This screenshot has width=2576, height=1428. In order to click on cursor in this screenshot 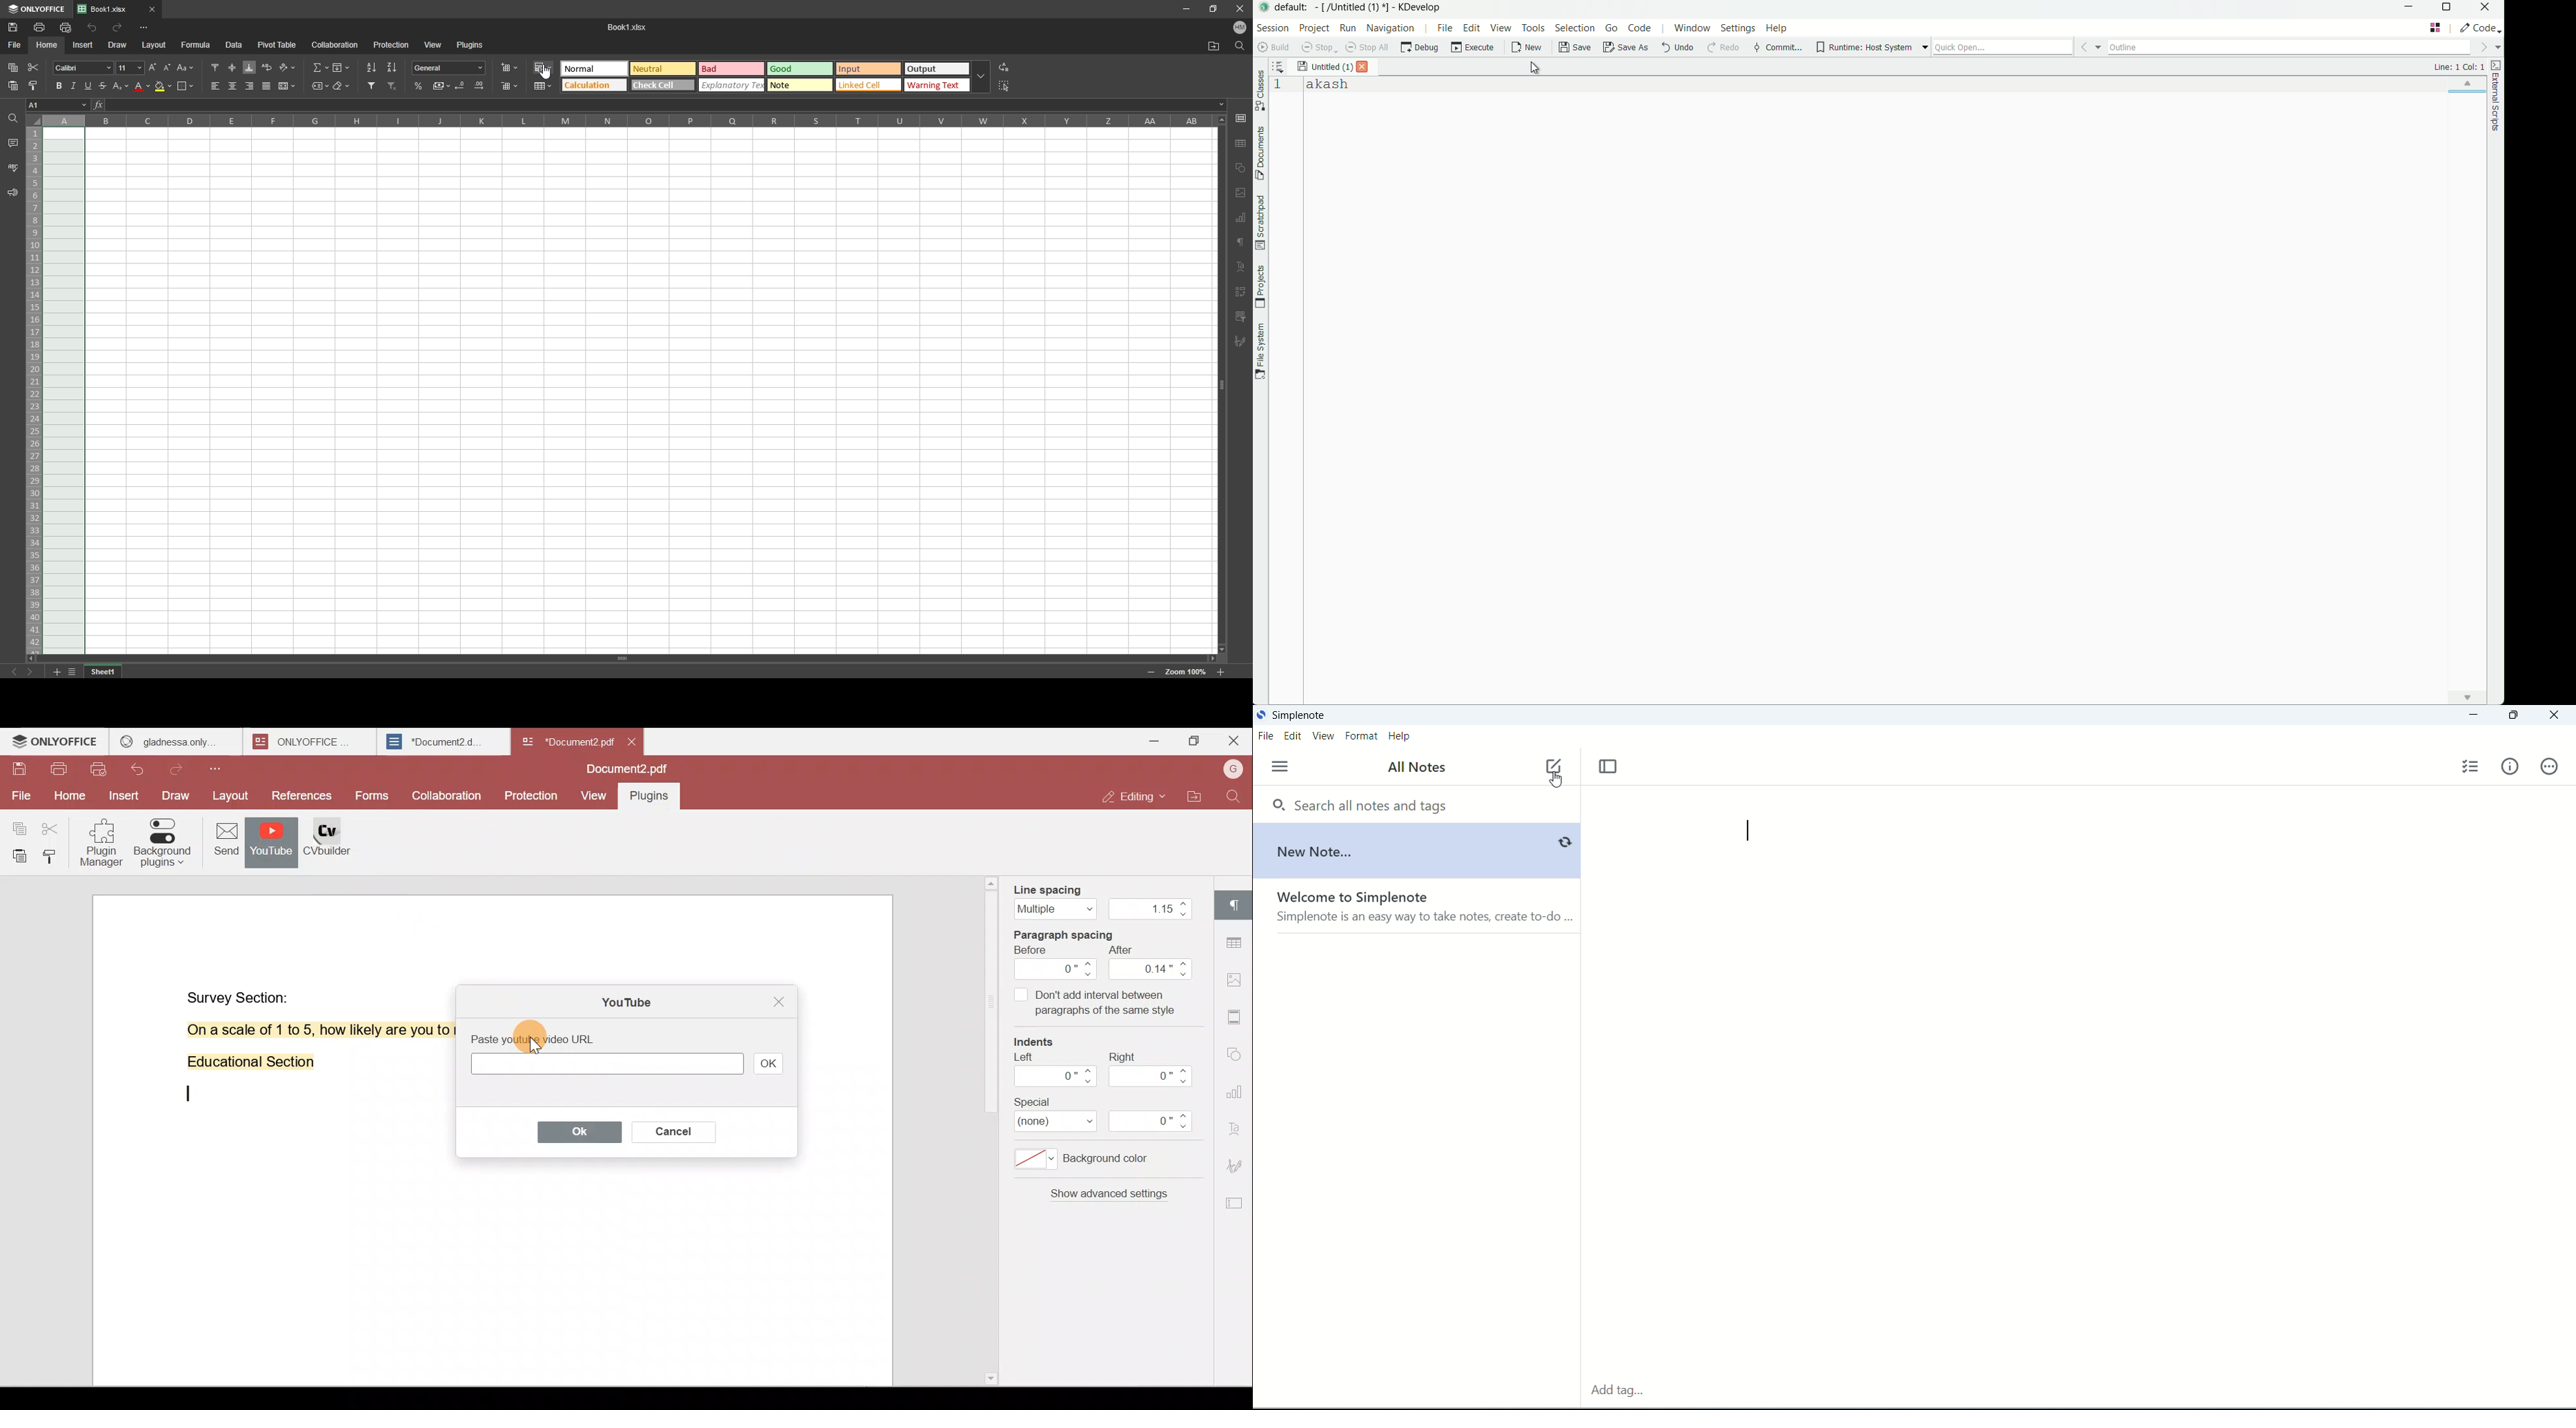, I will do `click(1558, 782)`.